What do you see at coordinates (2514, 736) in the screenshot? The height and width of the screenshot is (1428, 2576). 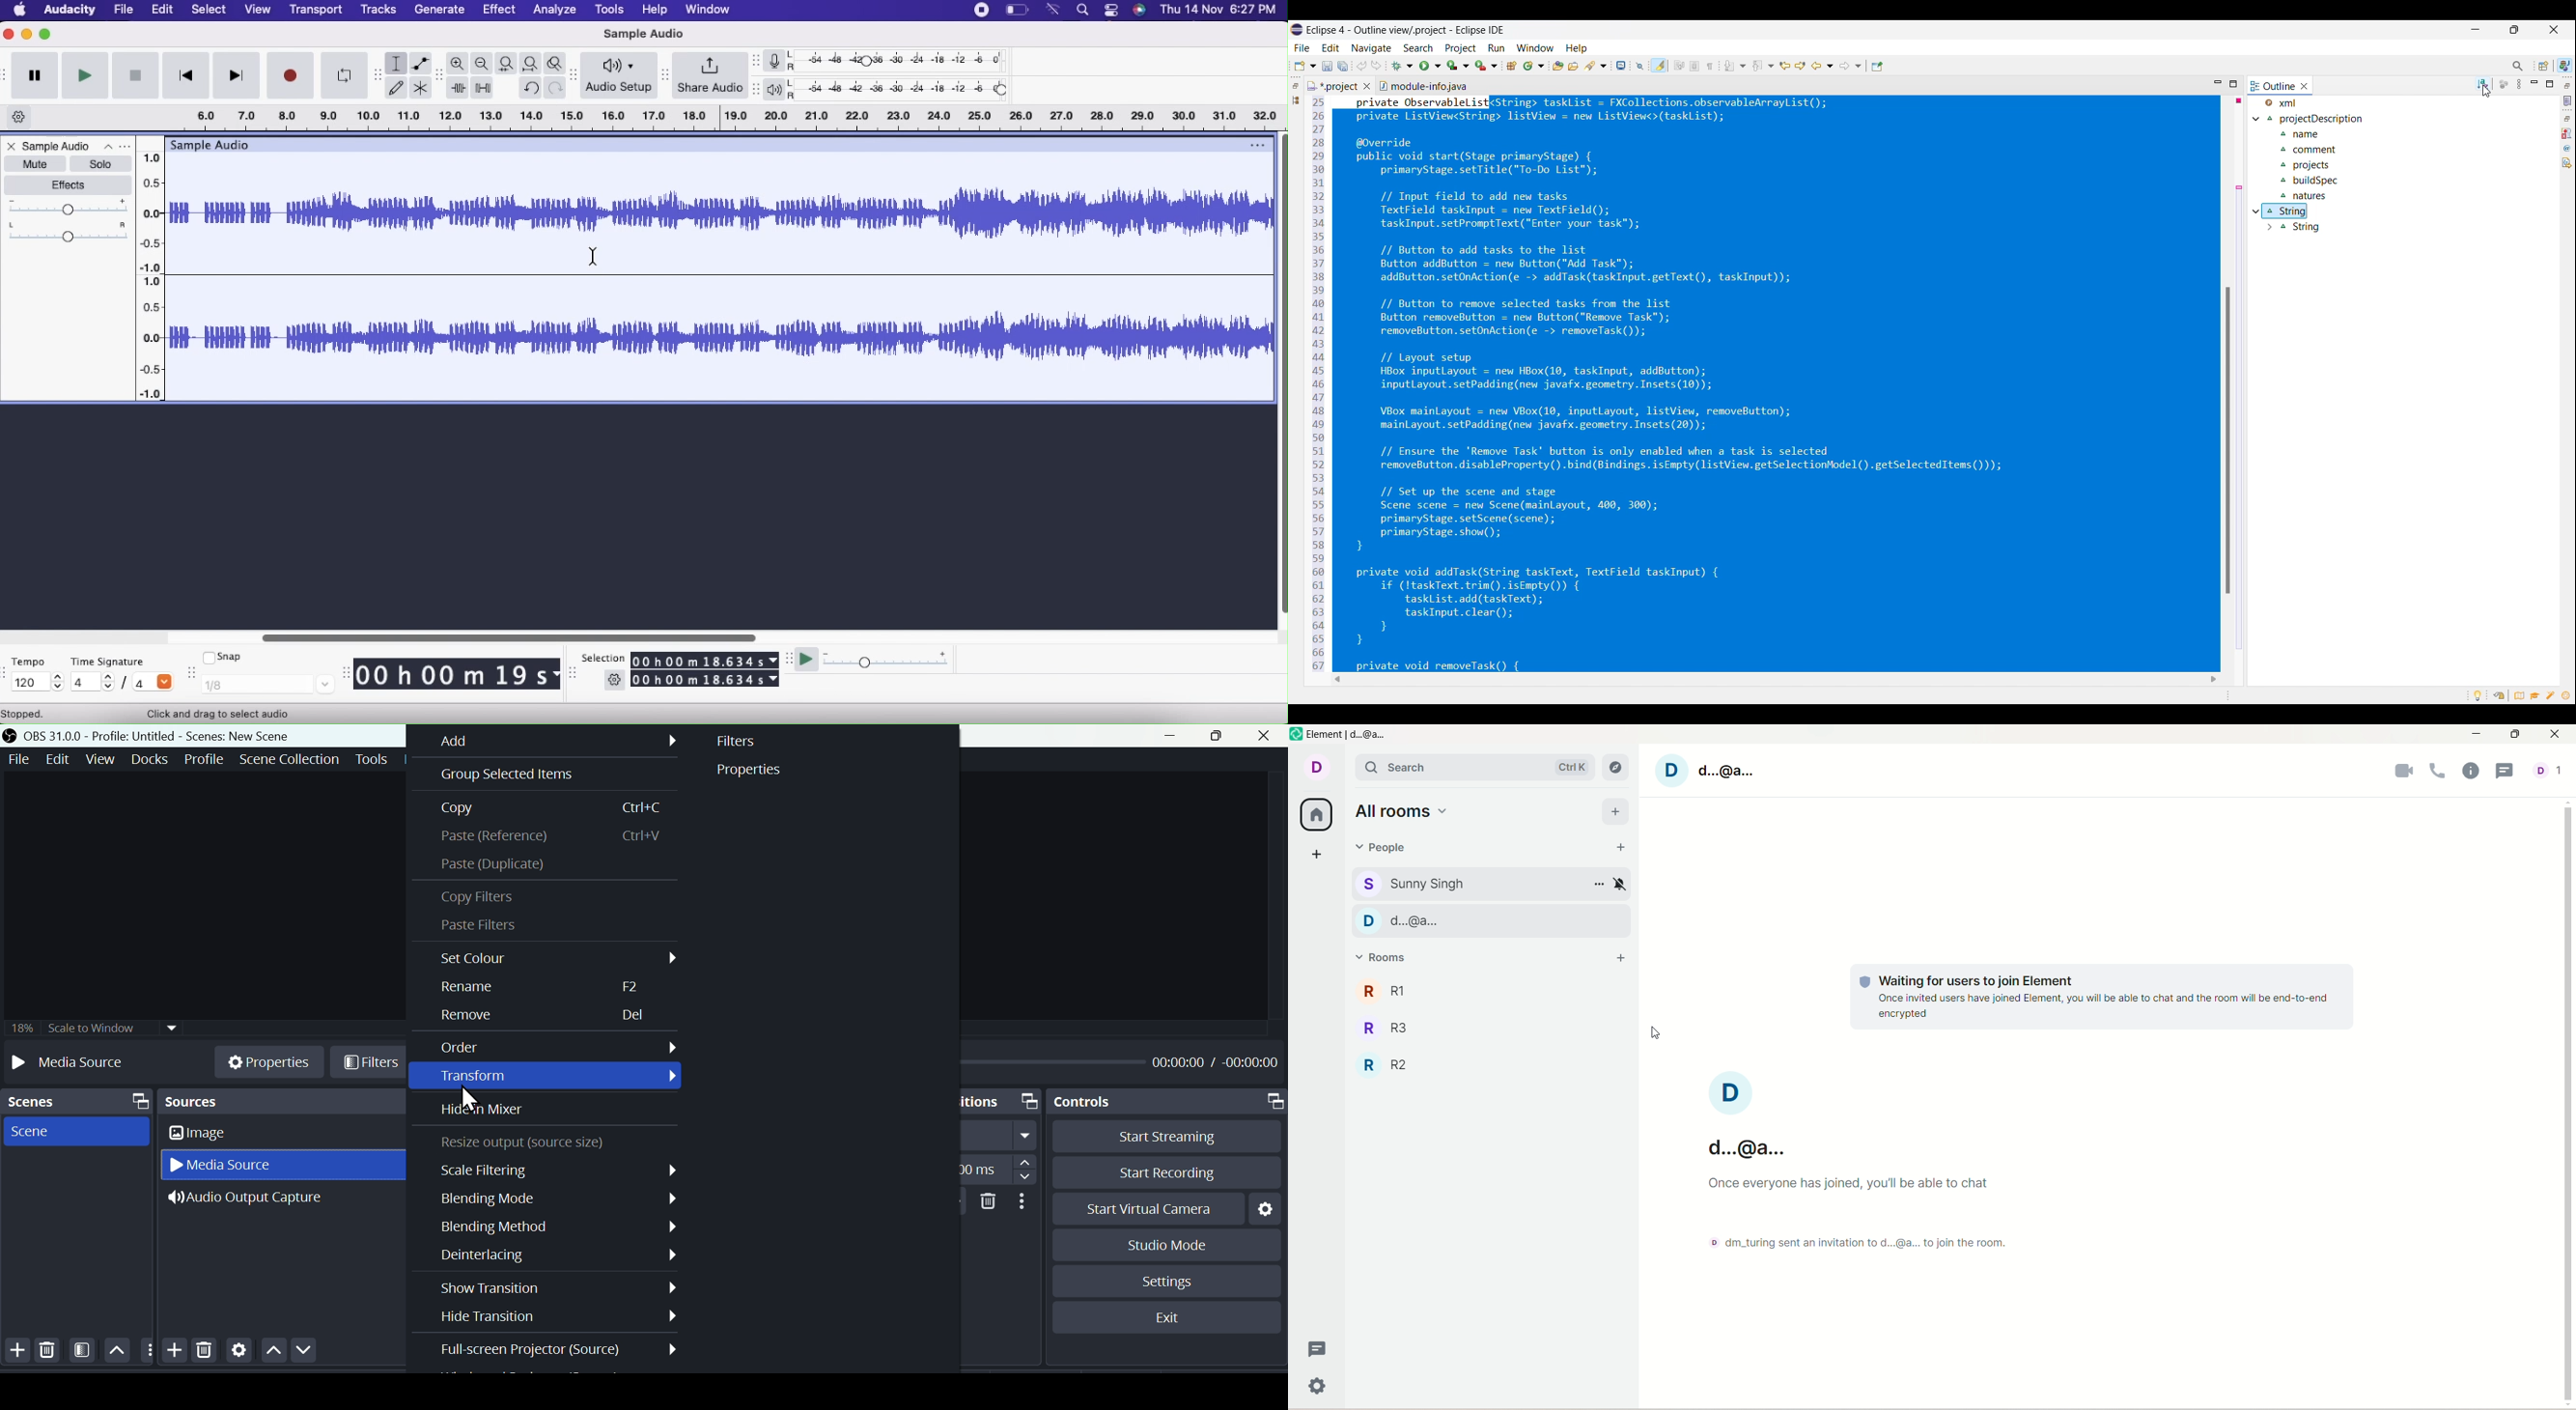 I see `maximize` at bounding box center [2514, 736].